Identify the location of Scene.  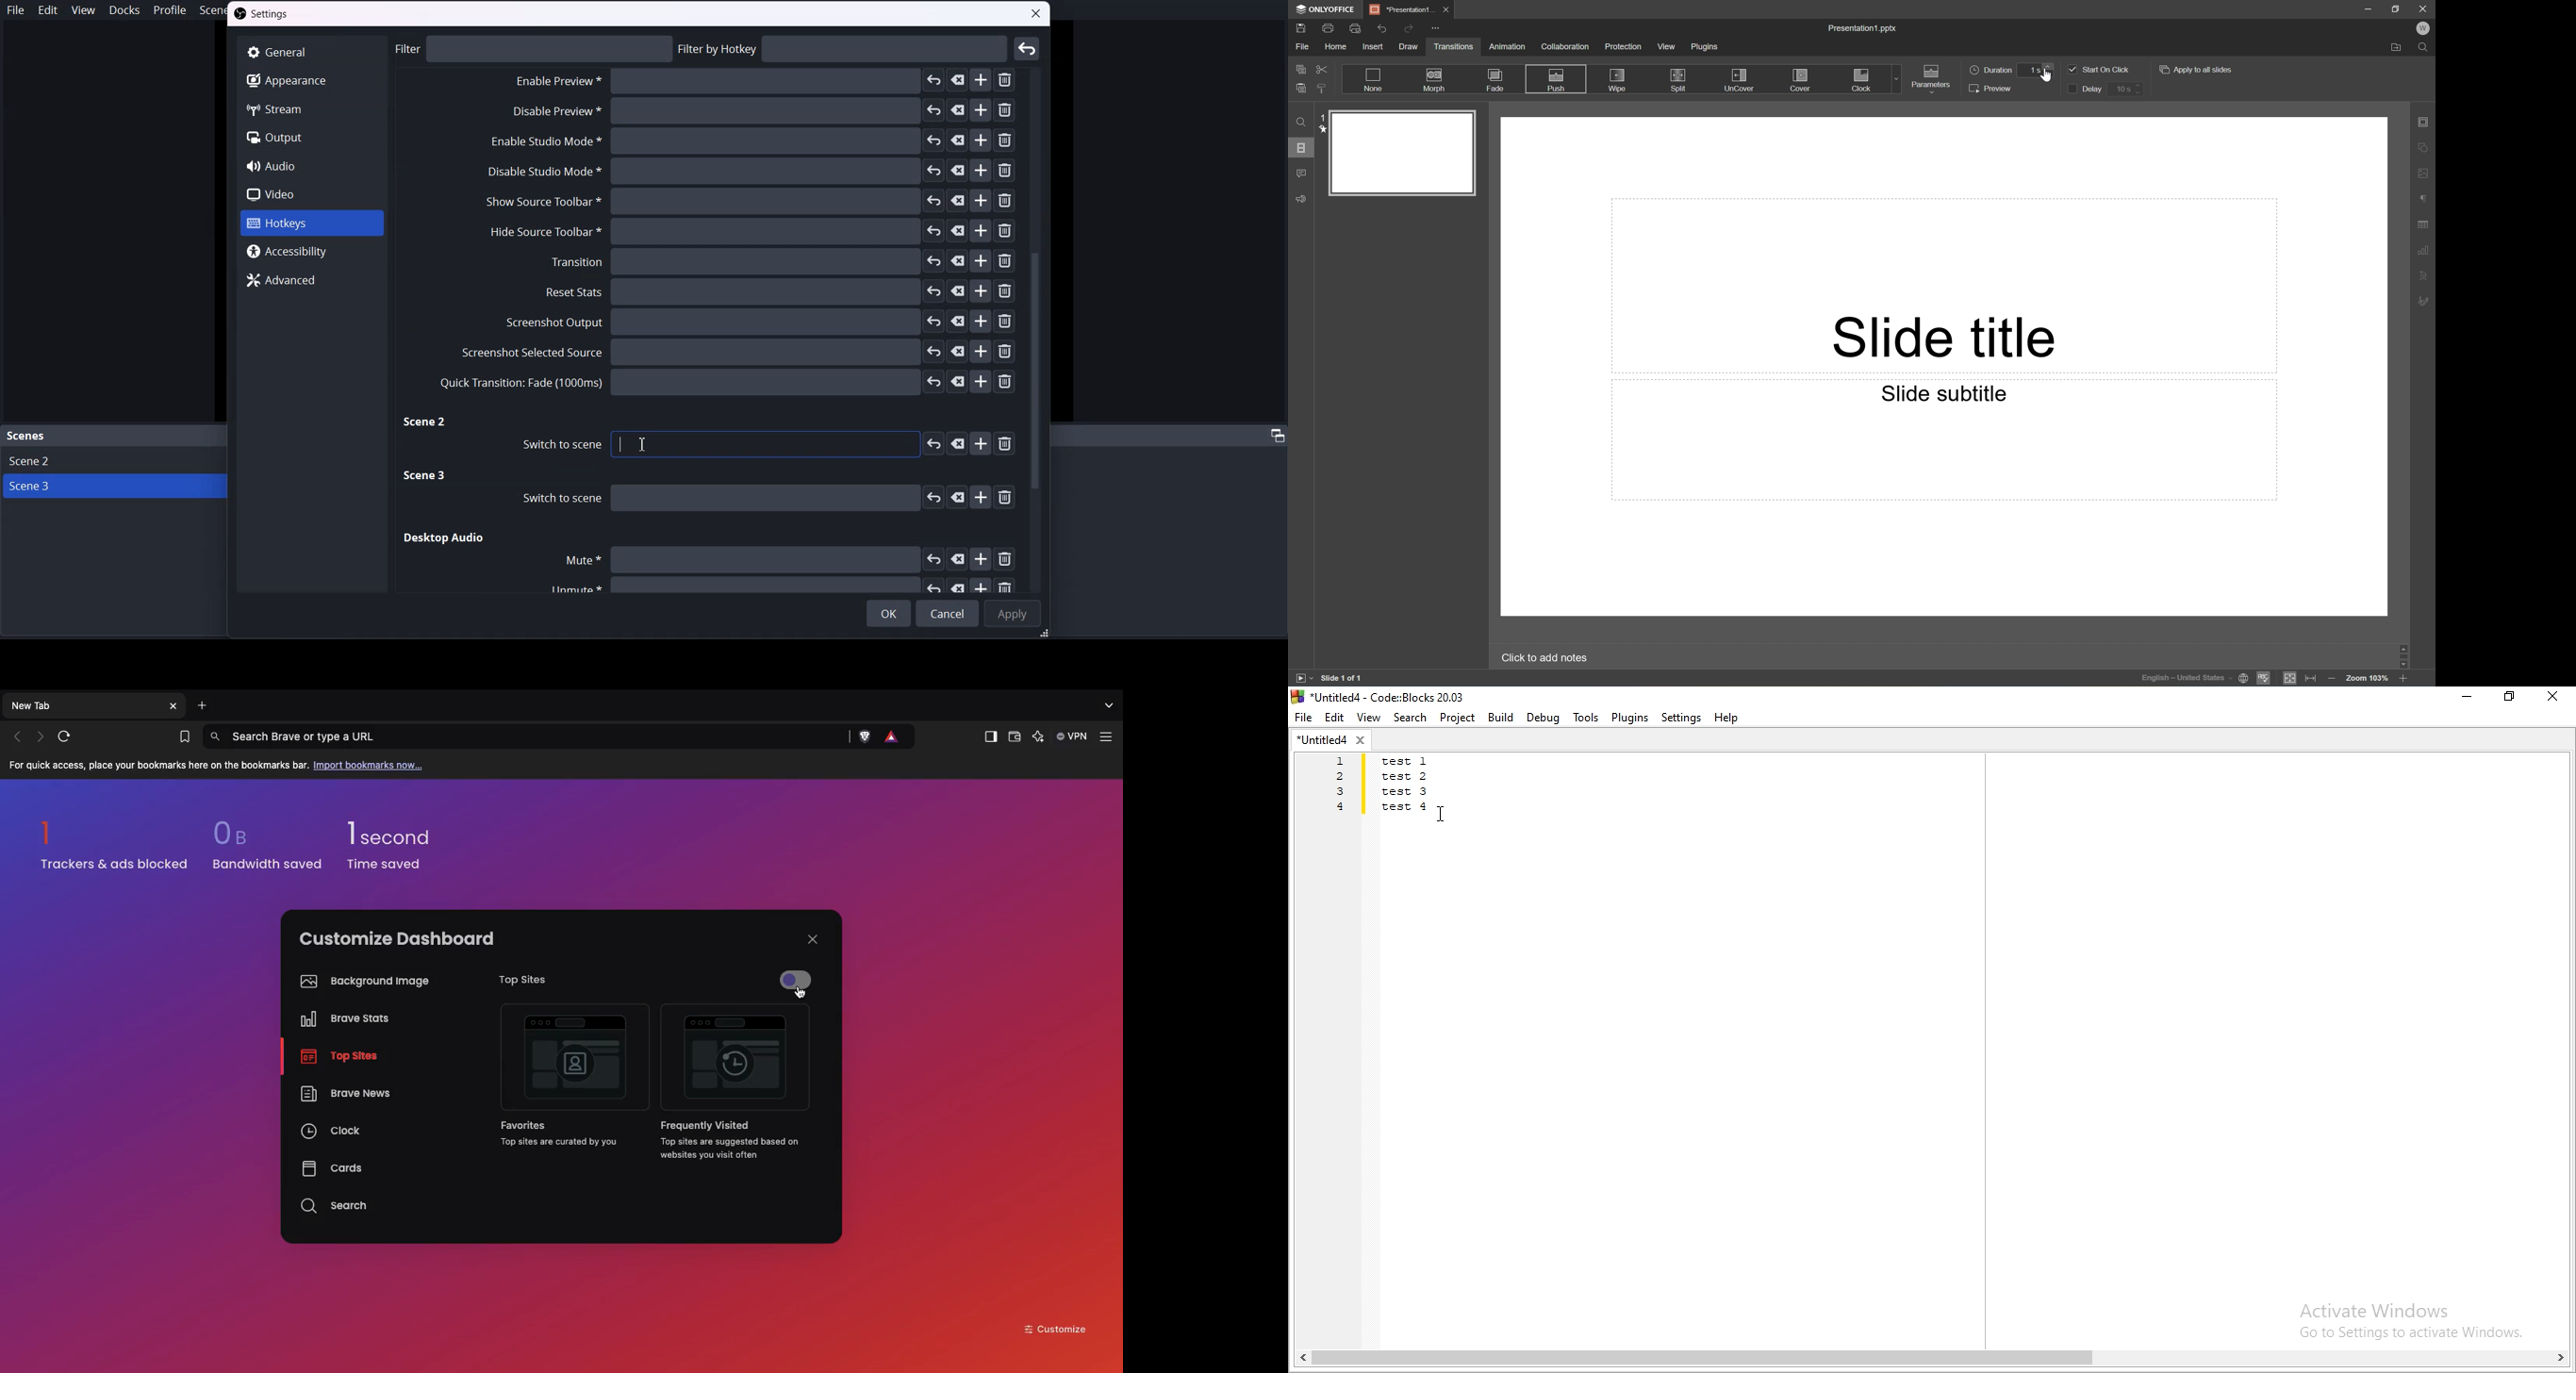
(27, 437).